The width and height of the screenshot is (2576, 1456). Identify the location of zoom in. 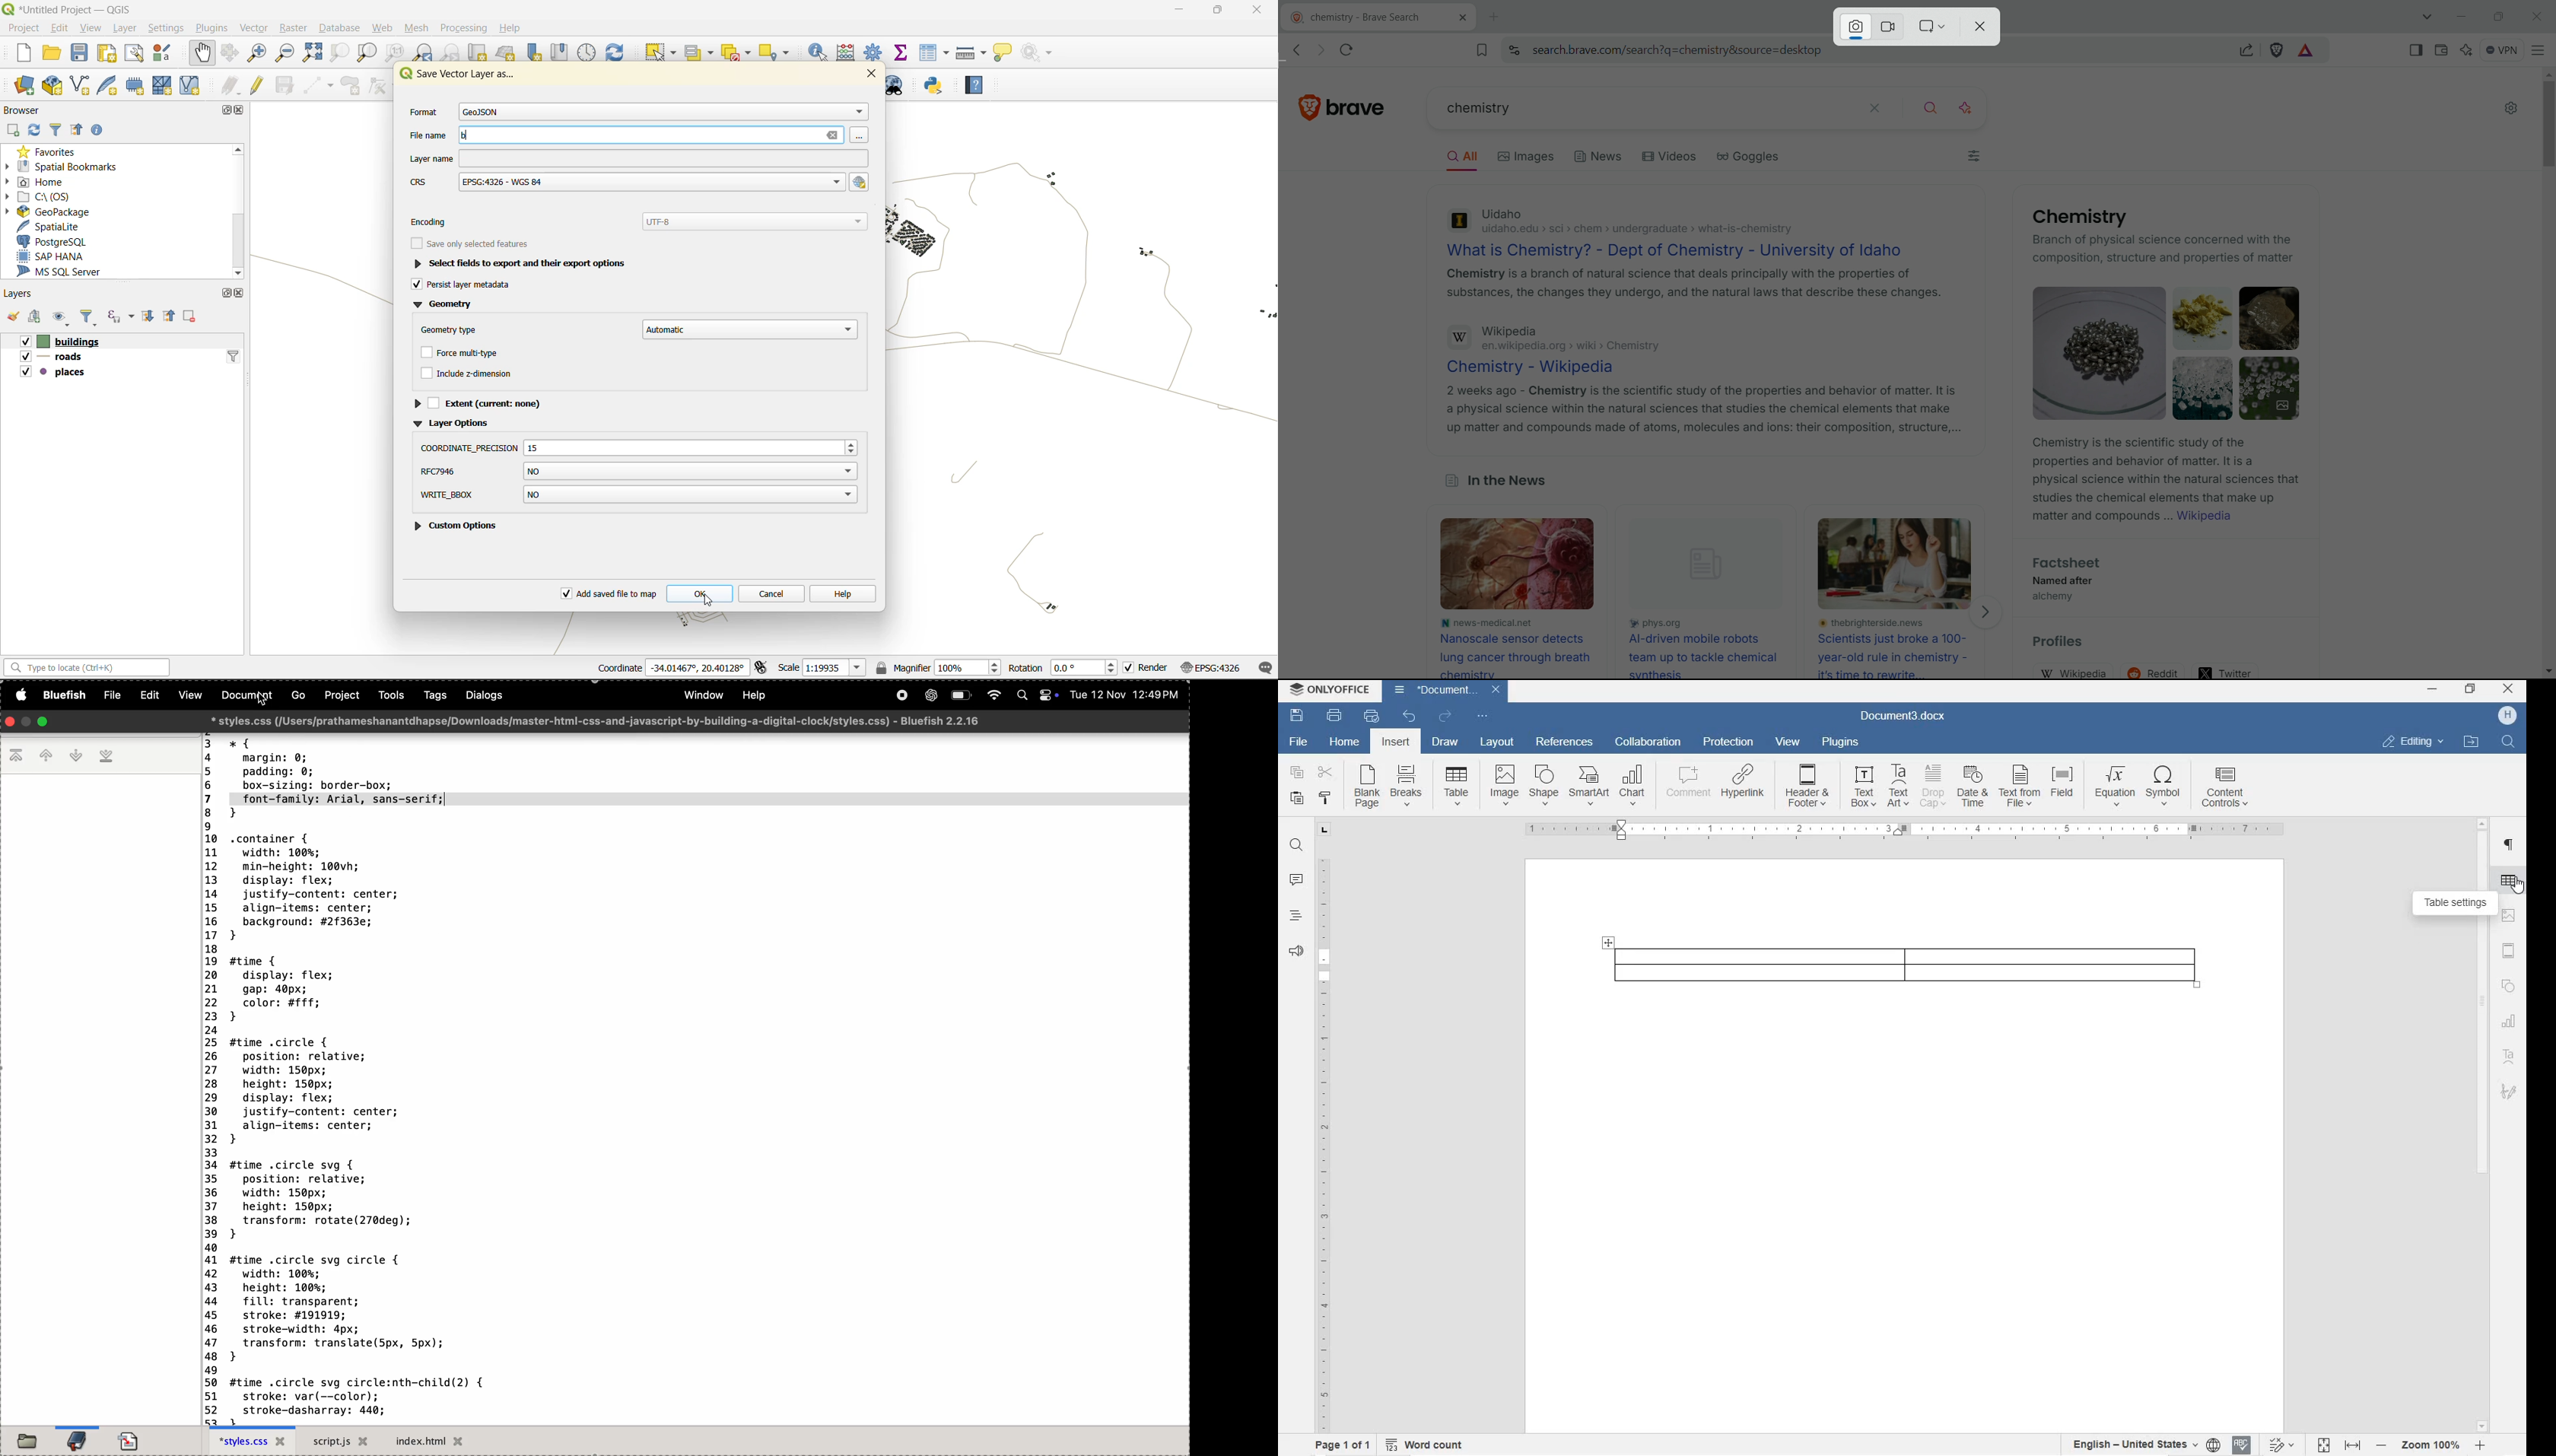
(256, 55).